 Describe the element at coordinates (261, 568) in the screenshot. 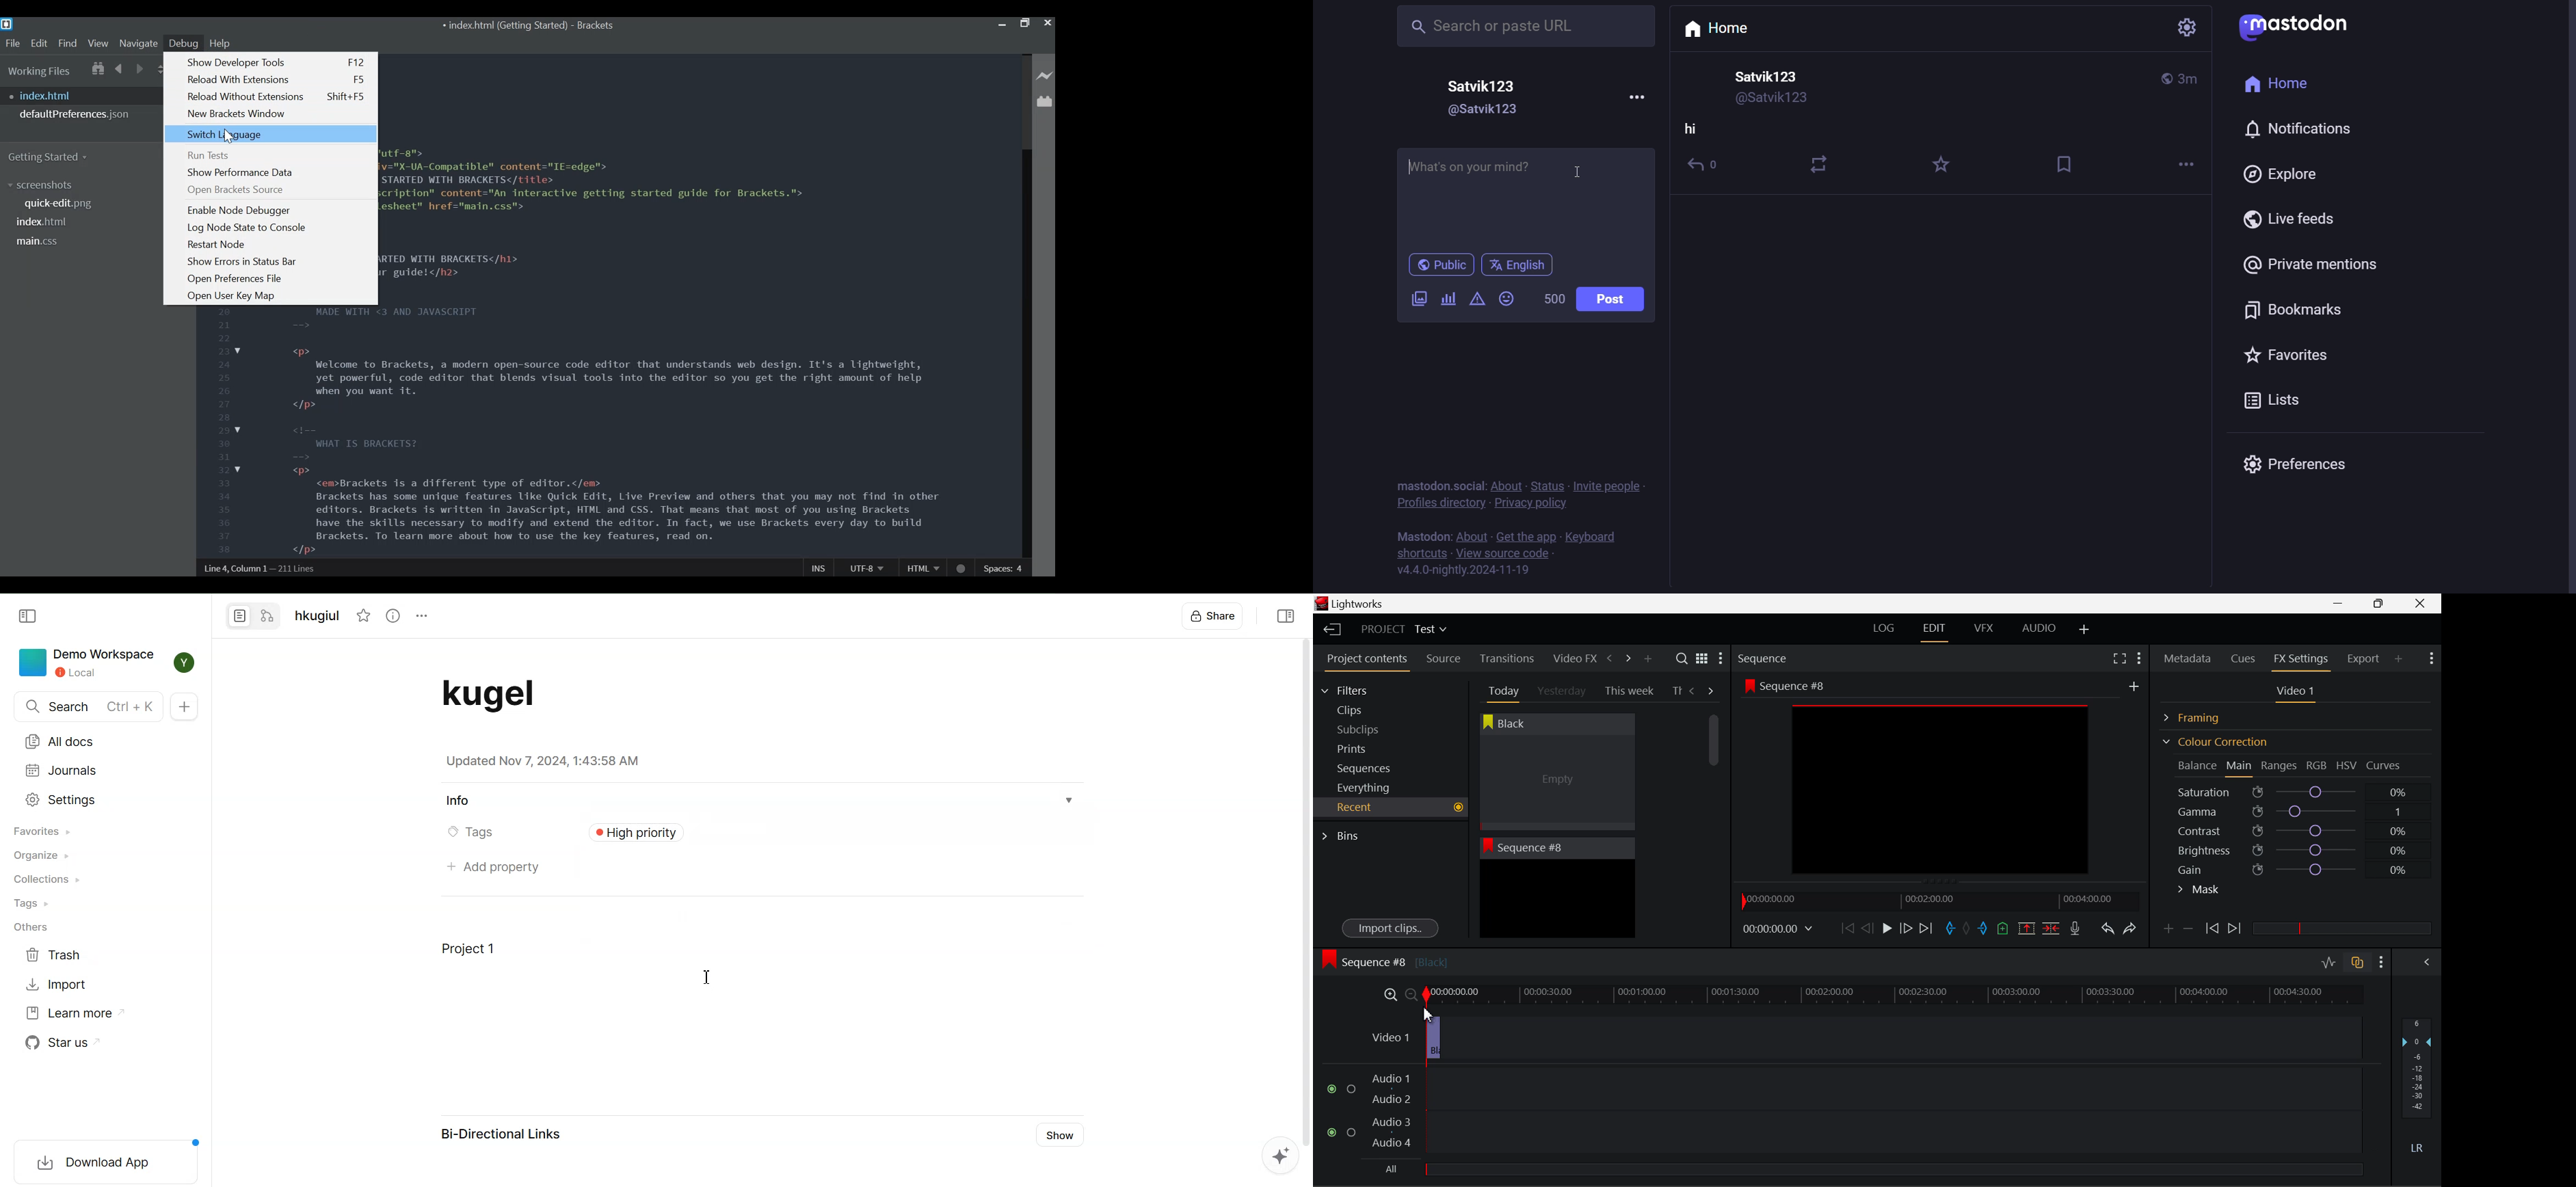

I see `Line 4, Column 1— 211 Lines` at that location.